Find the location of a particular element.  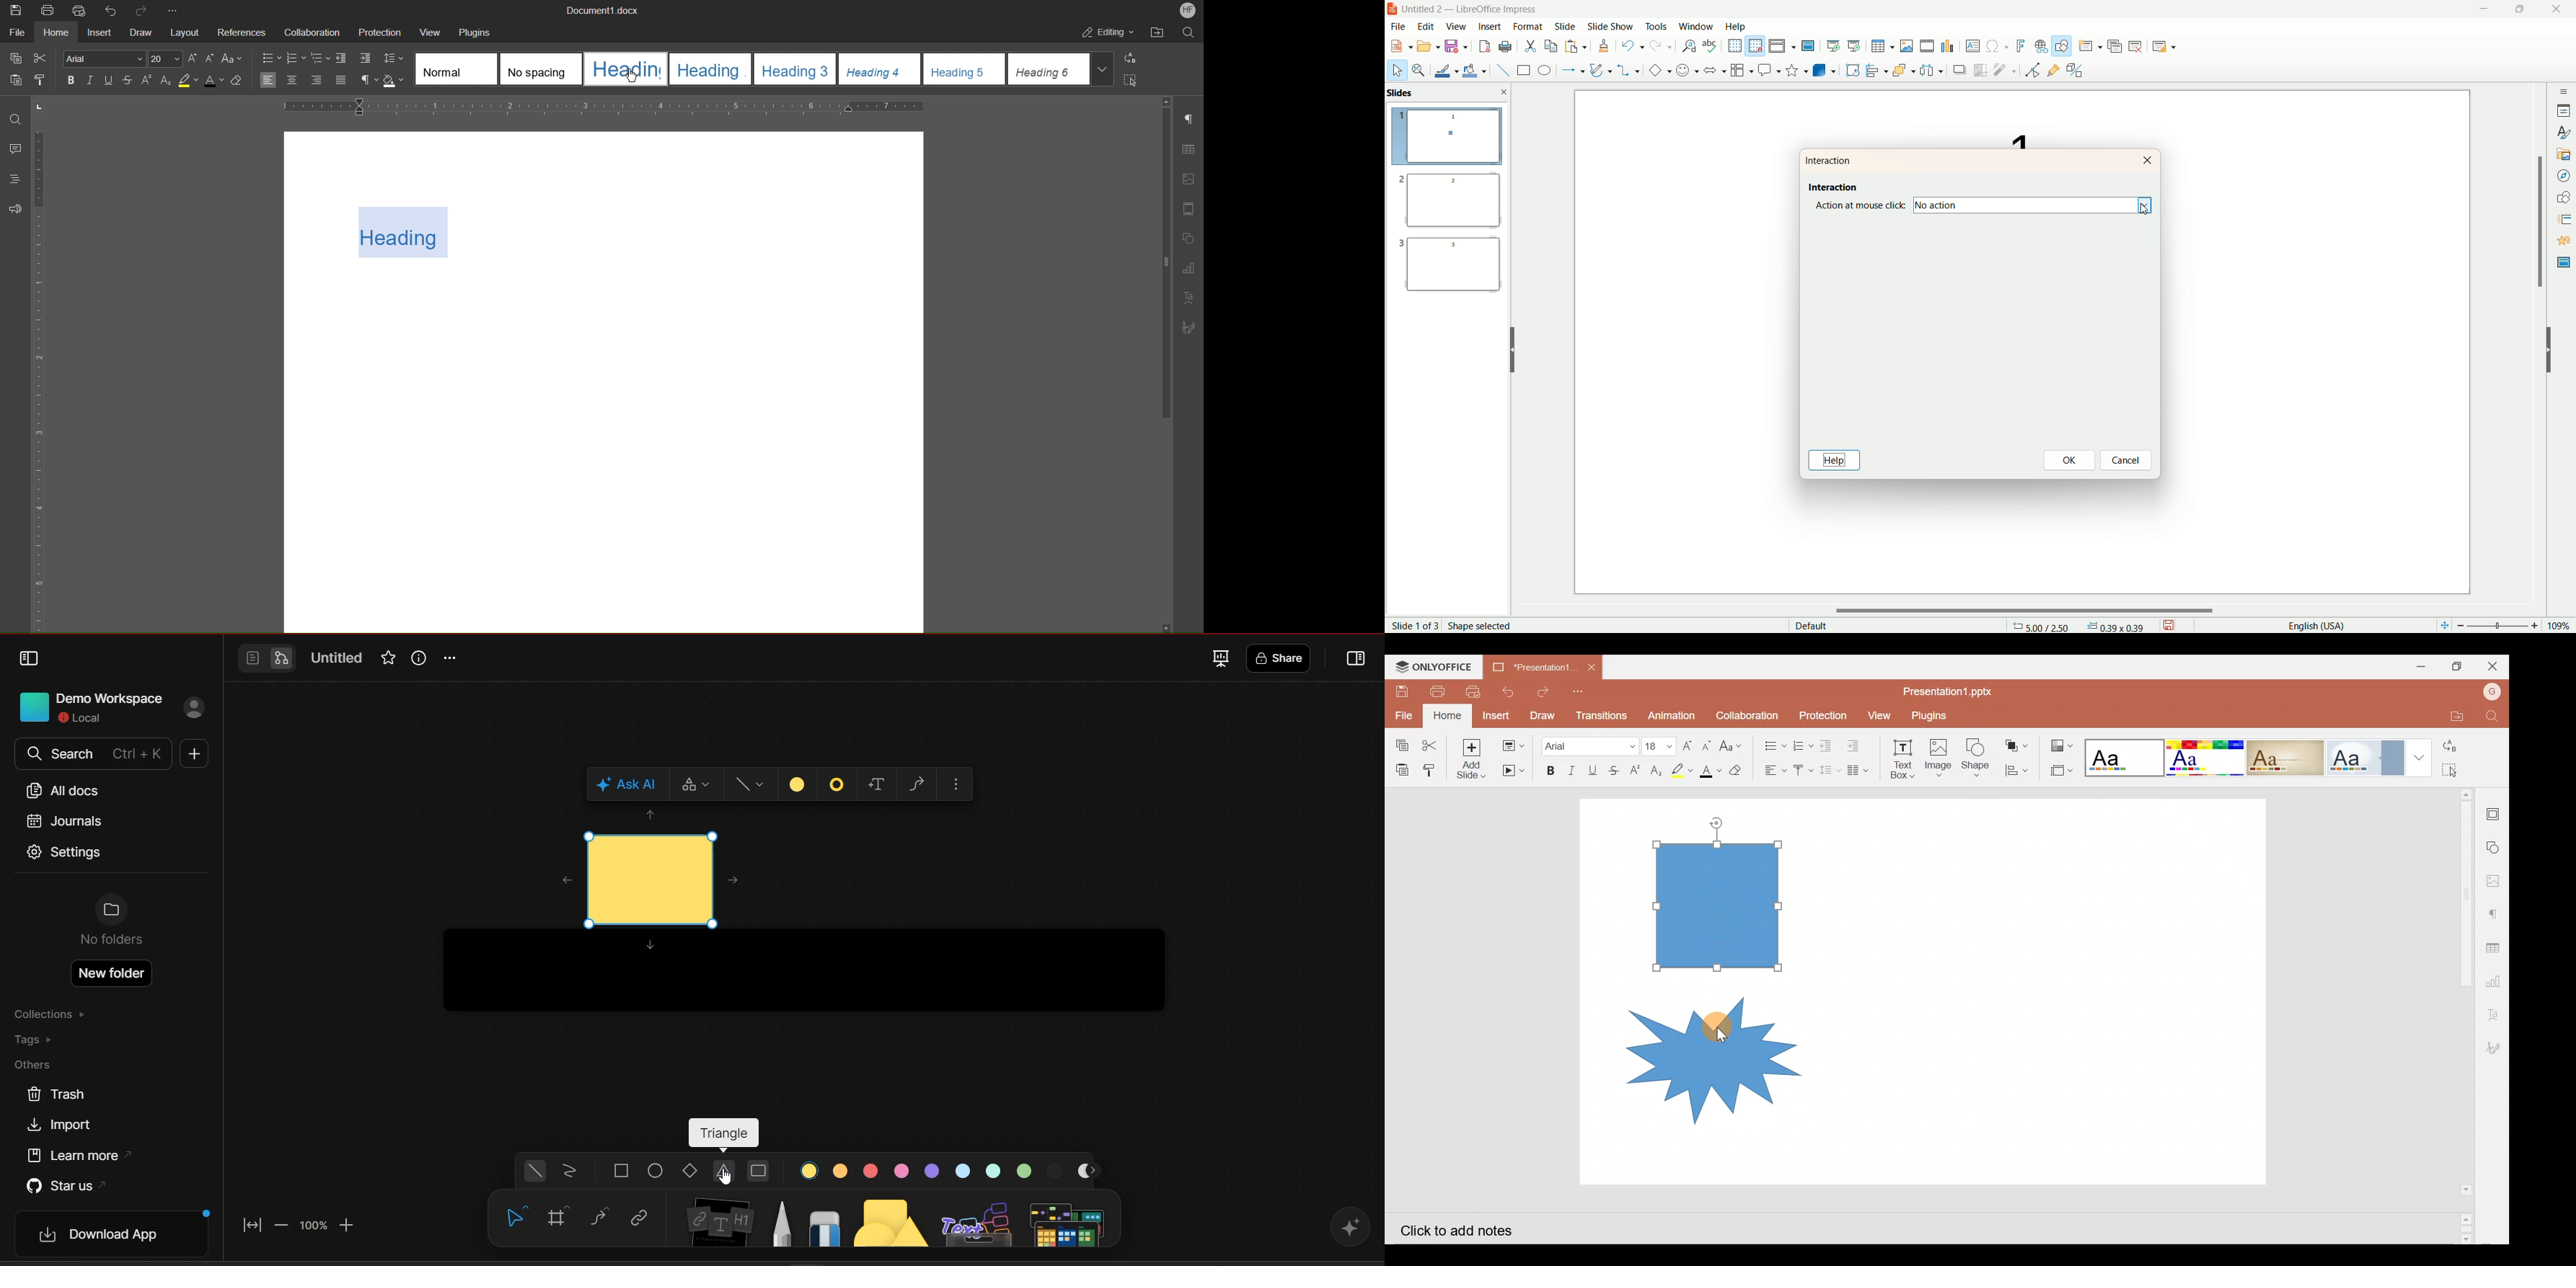

Underline is located at coordinates (1595, 768).